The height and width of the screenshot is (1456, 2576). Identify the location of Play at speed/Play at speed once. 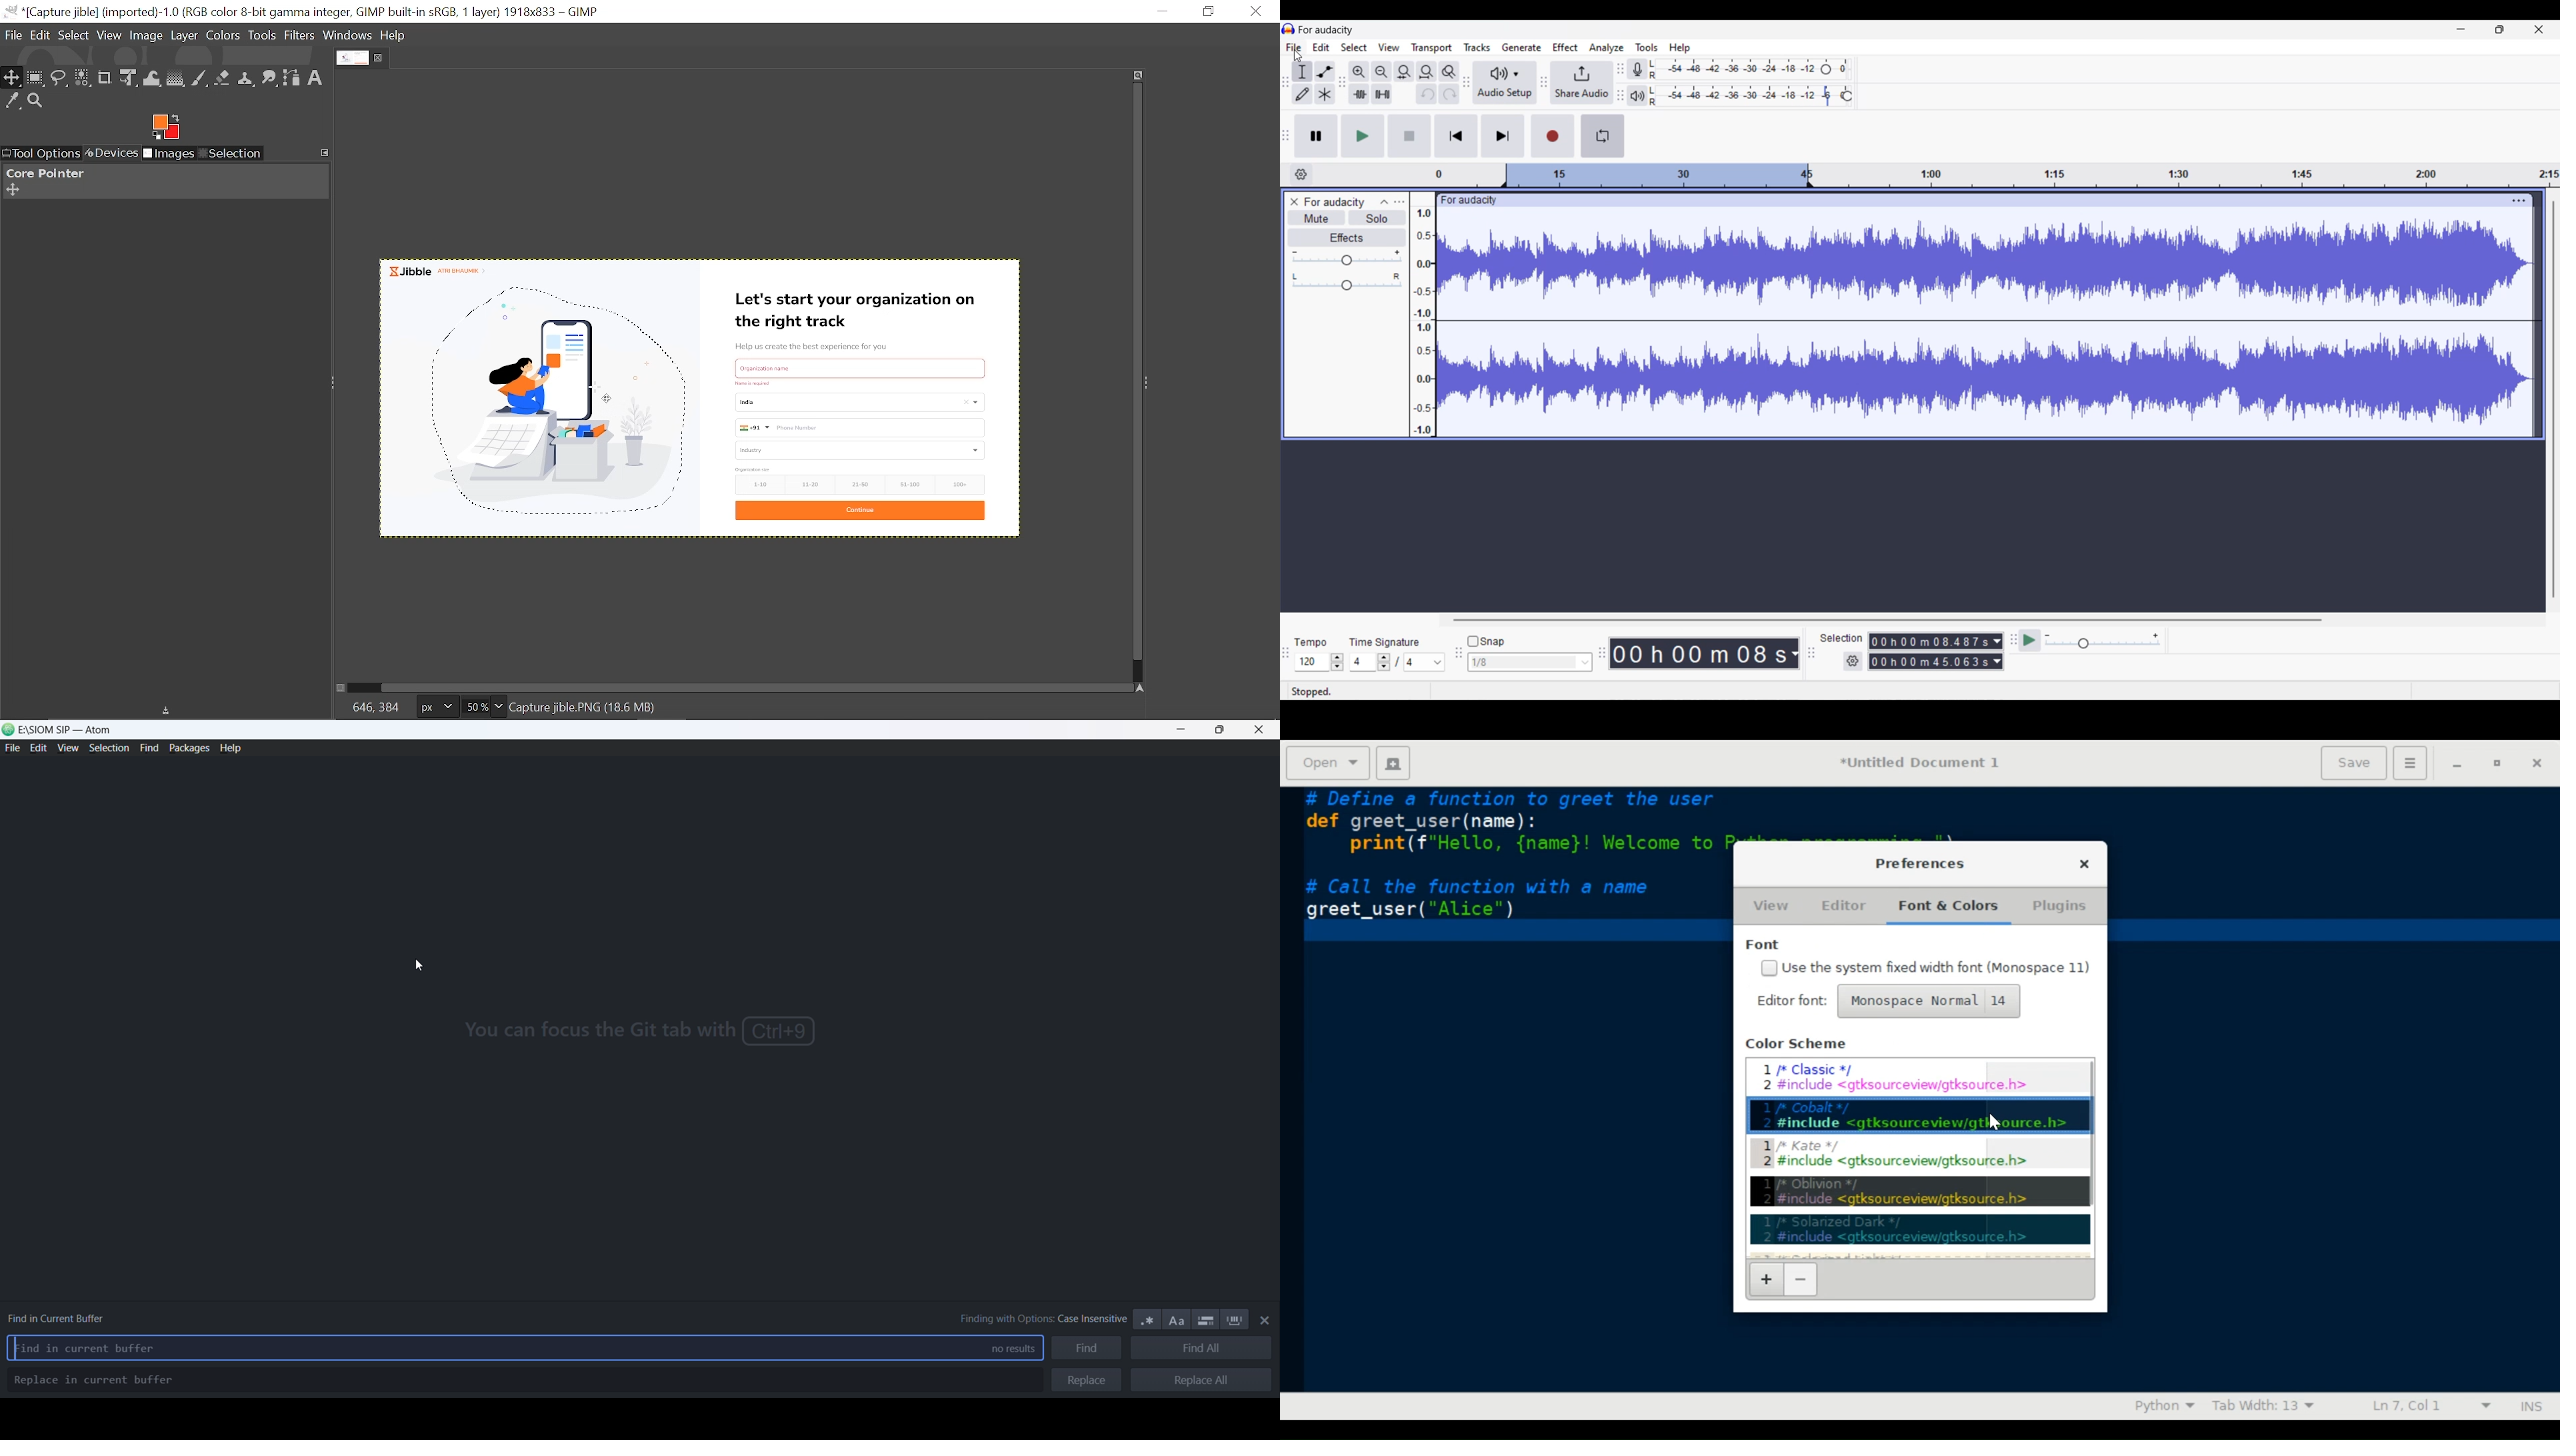
(2031, 640).